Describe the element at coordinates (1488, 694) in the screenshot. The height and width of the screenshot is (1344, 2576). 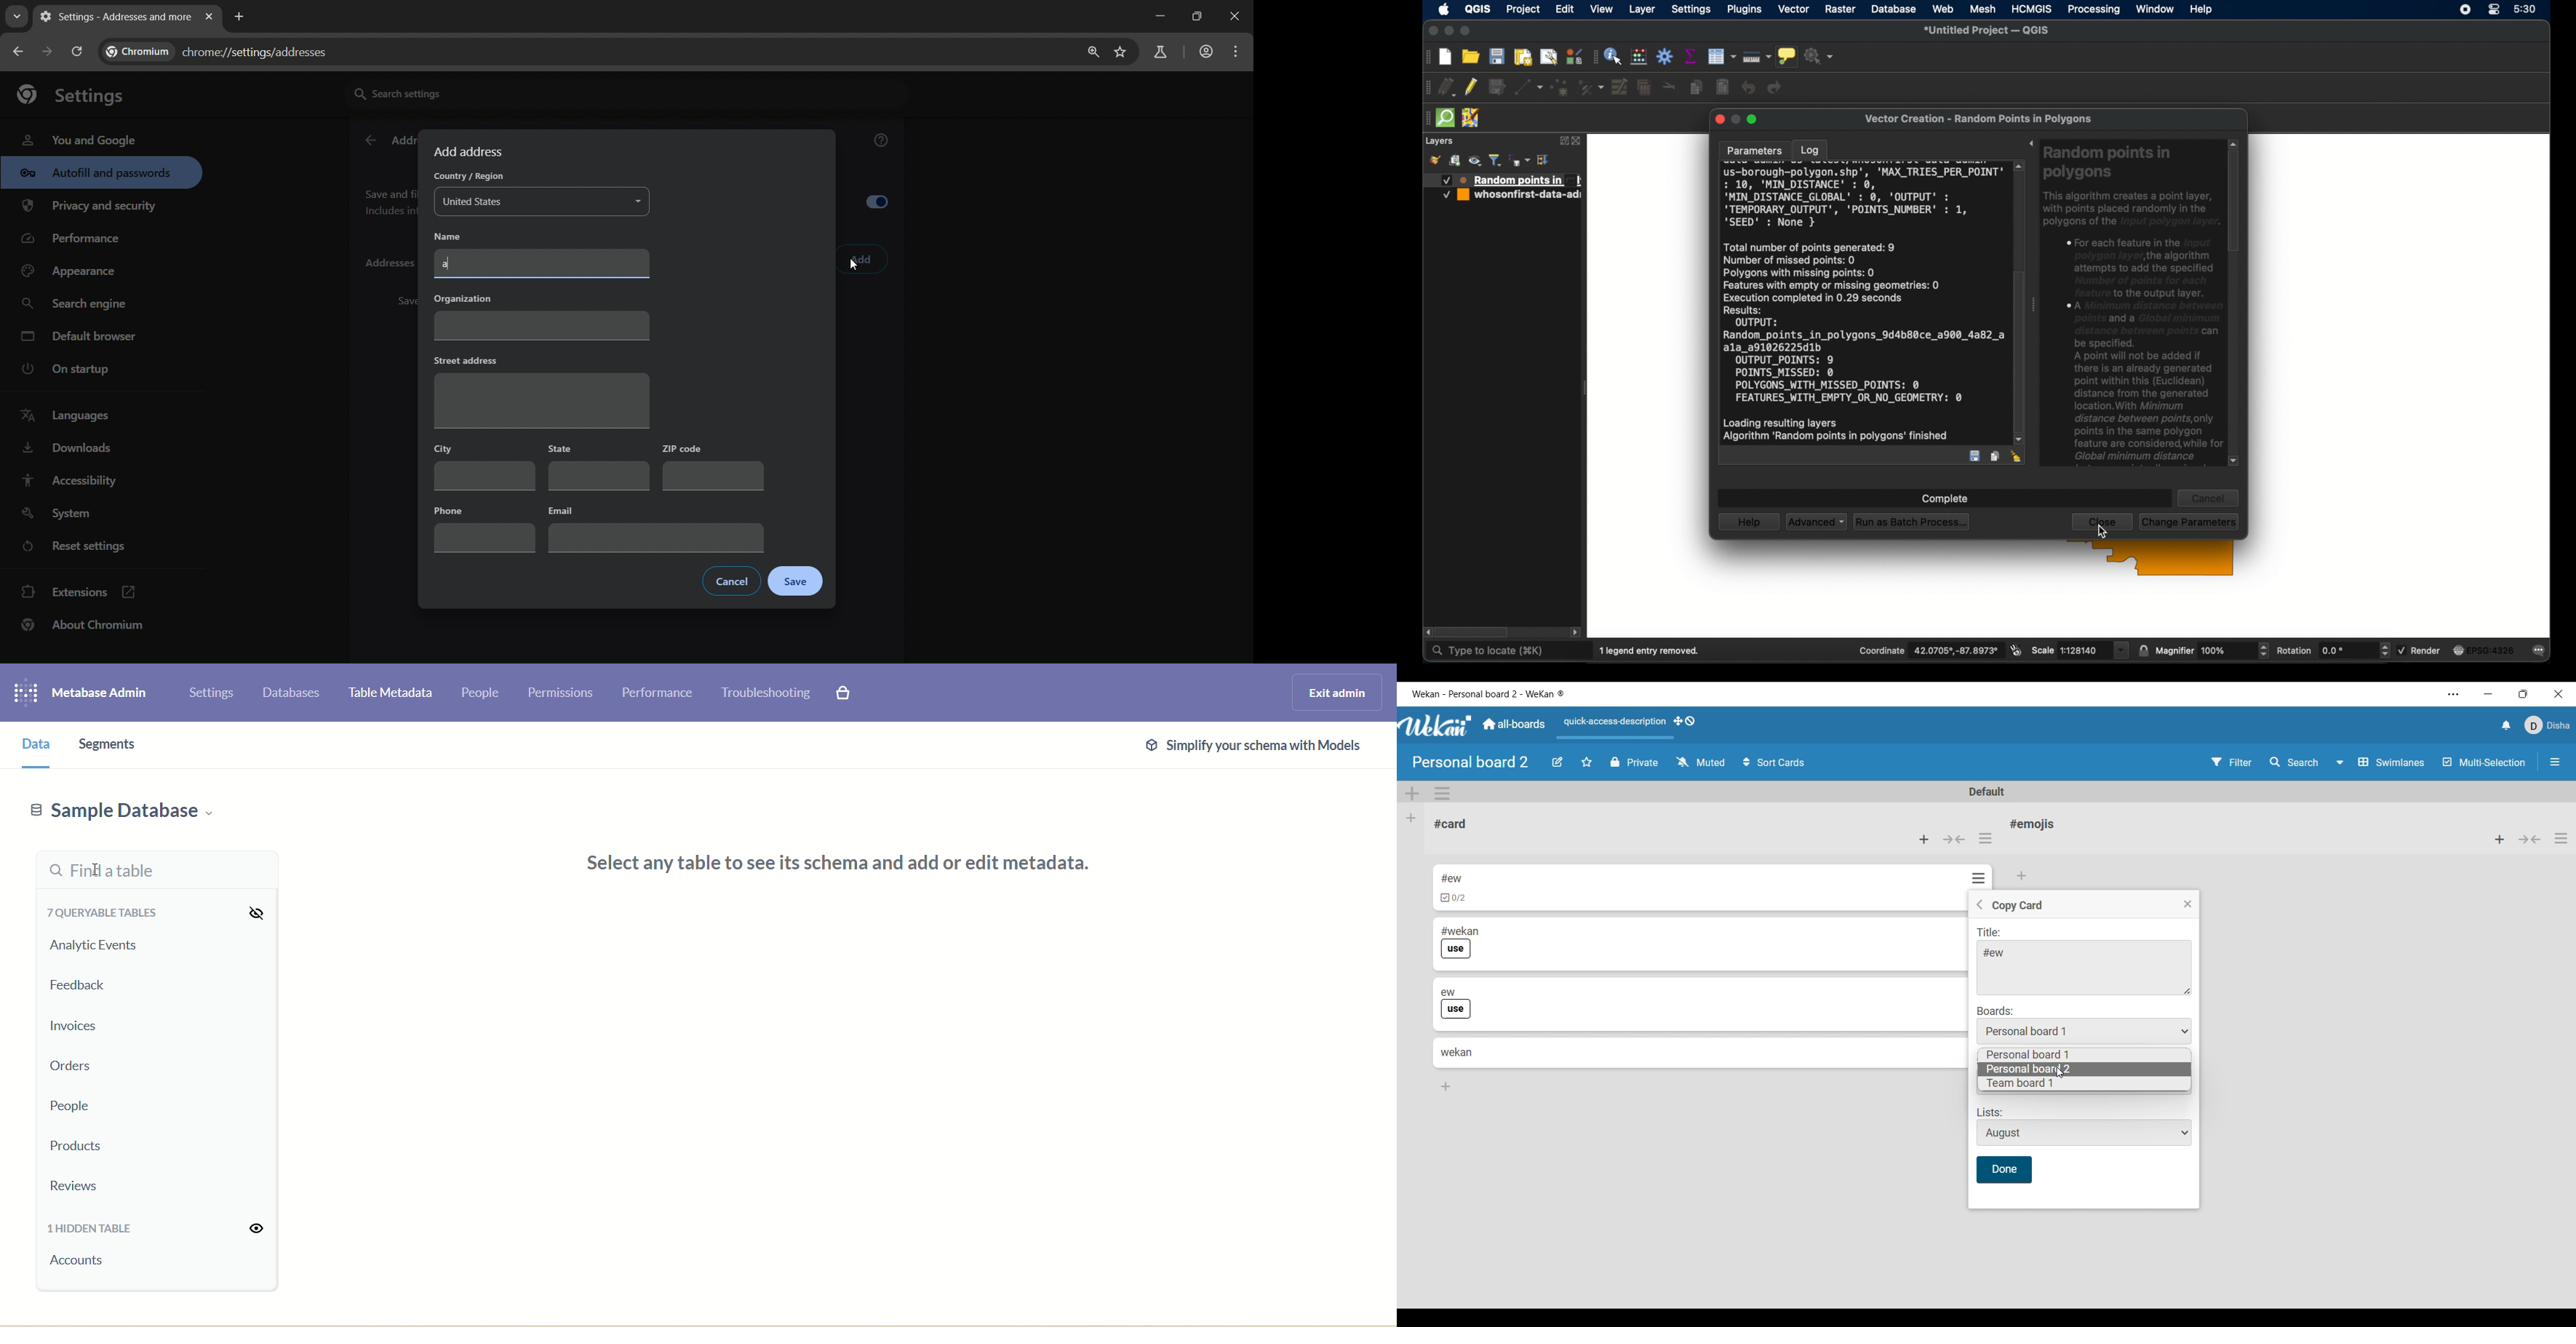
I see `Software name and board name` at that location.